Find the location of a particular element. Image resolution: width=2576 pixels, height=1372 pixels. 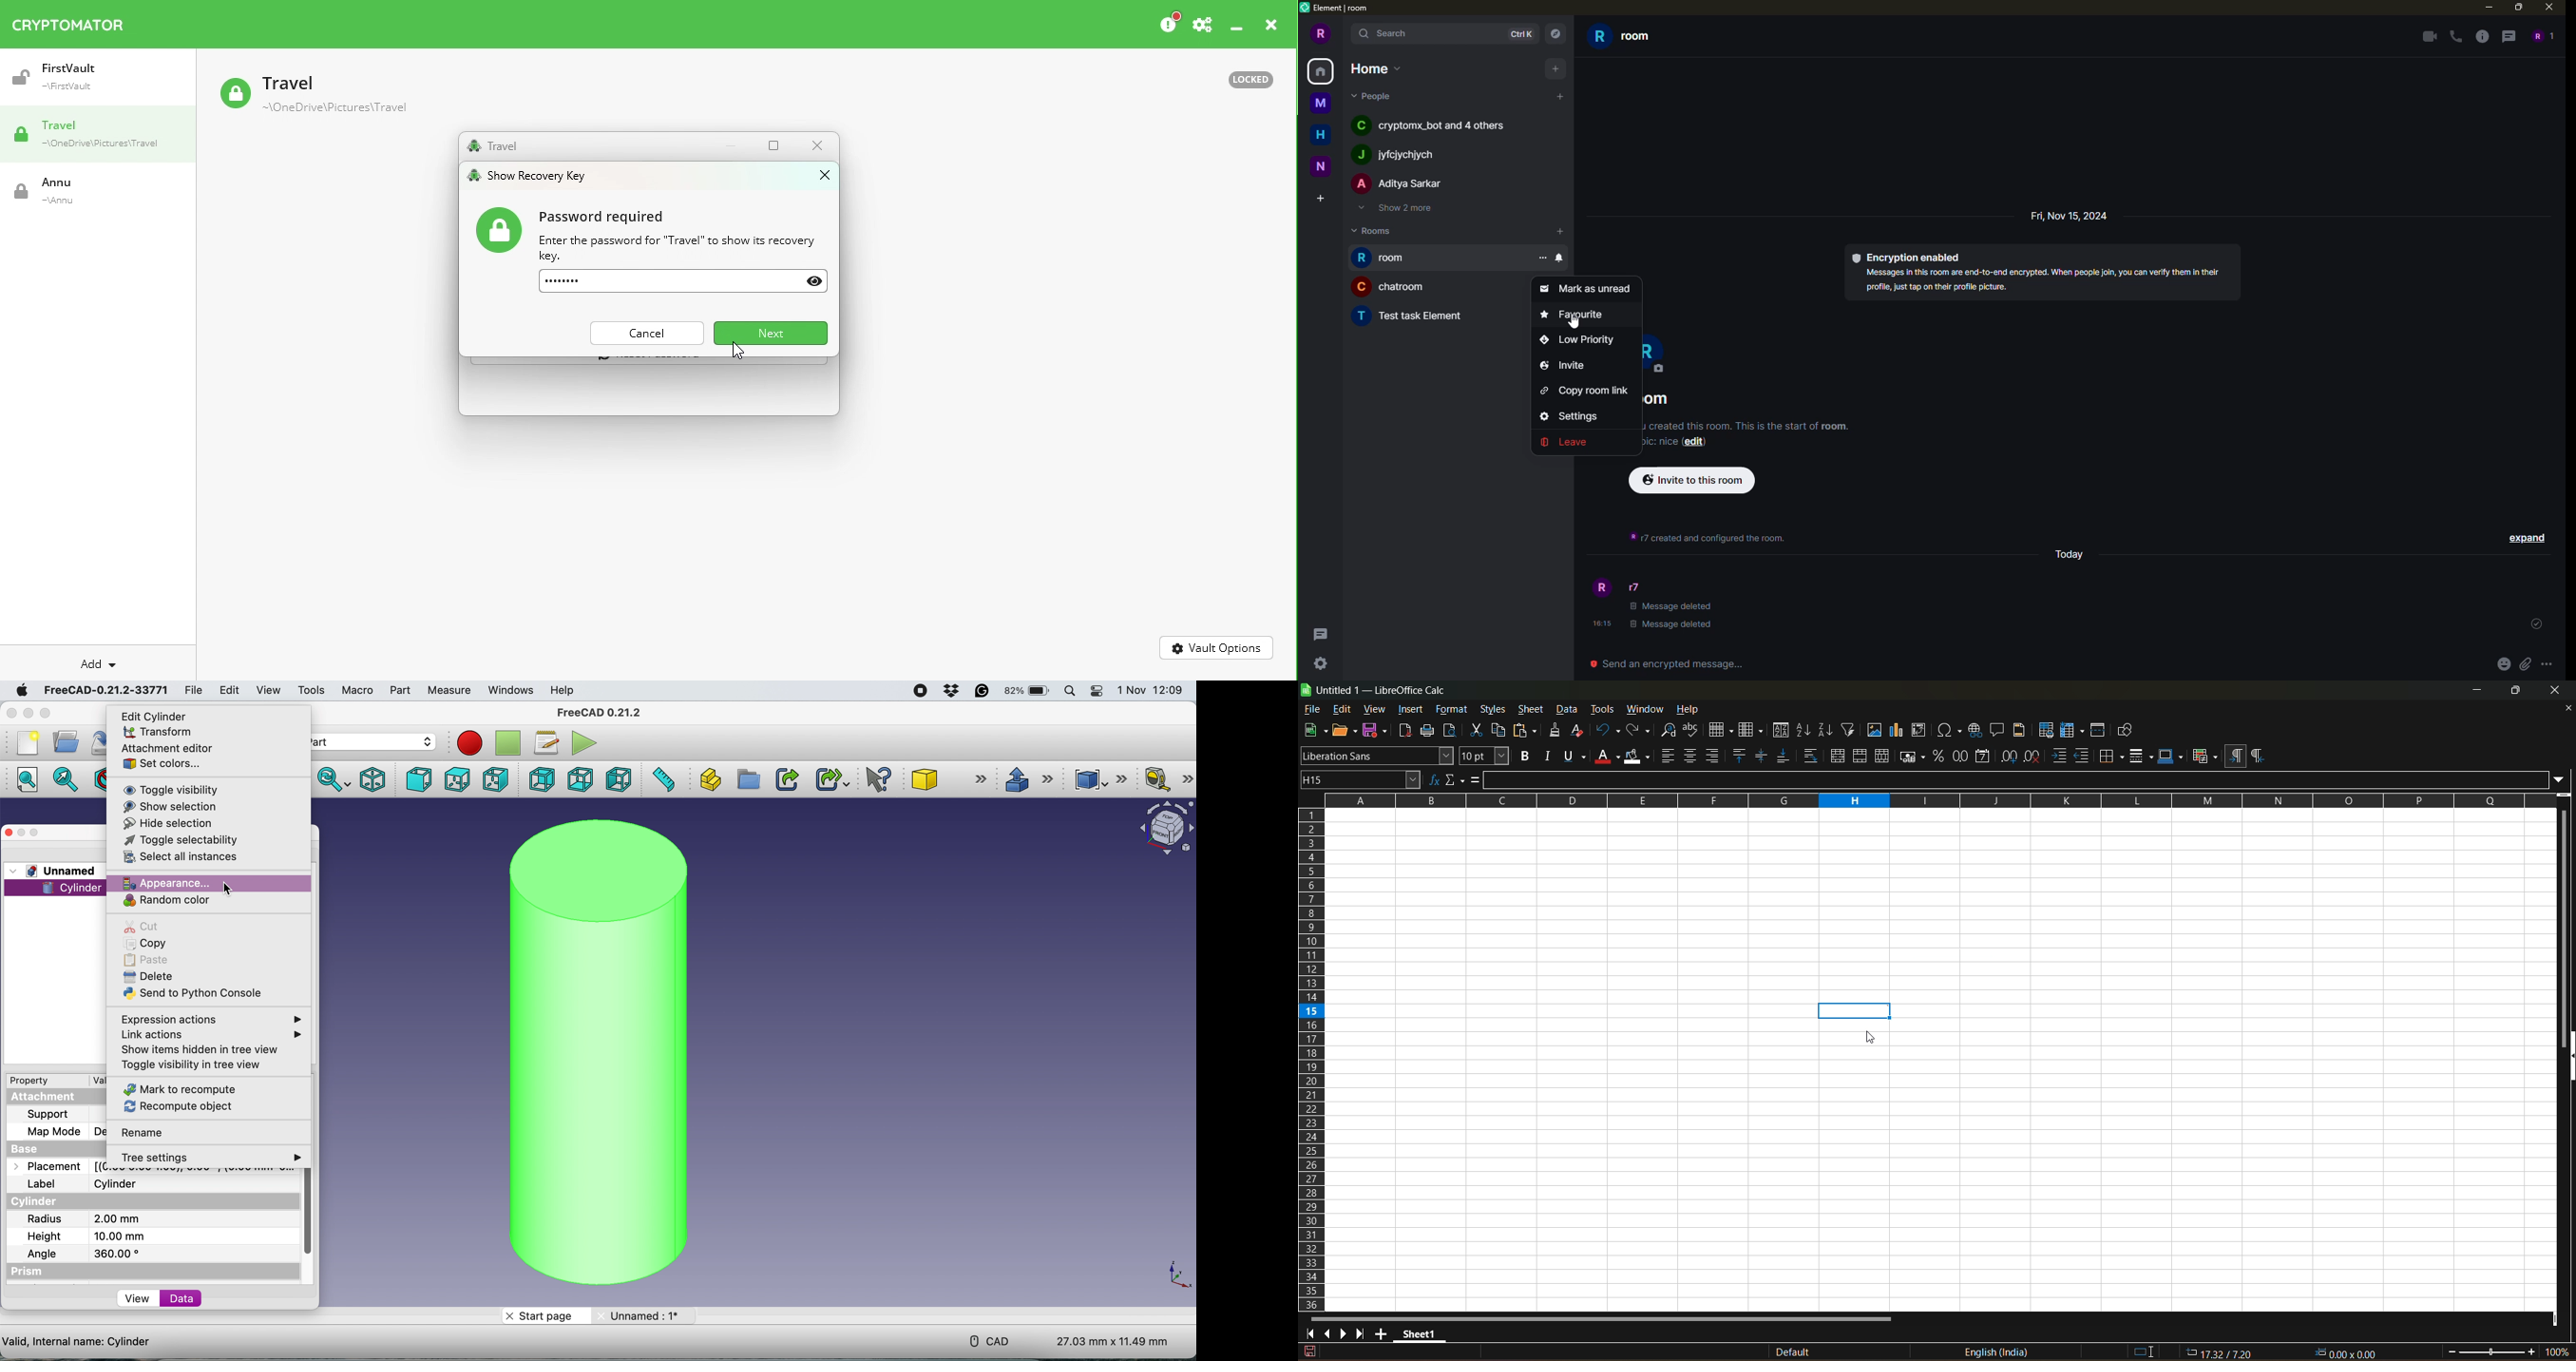

close is located at coordinates (12, 712).